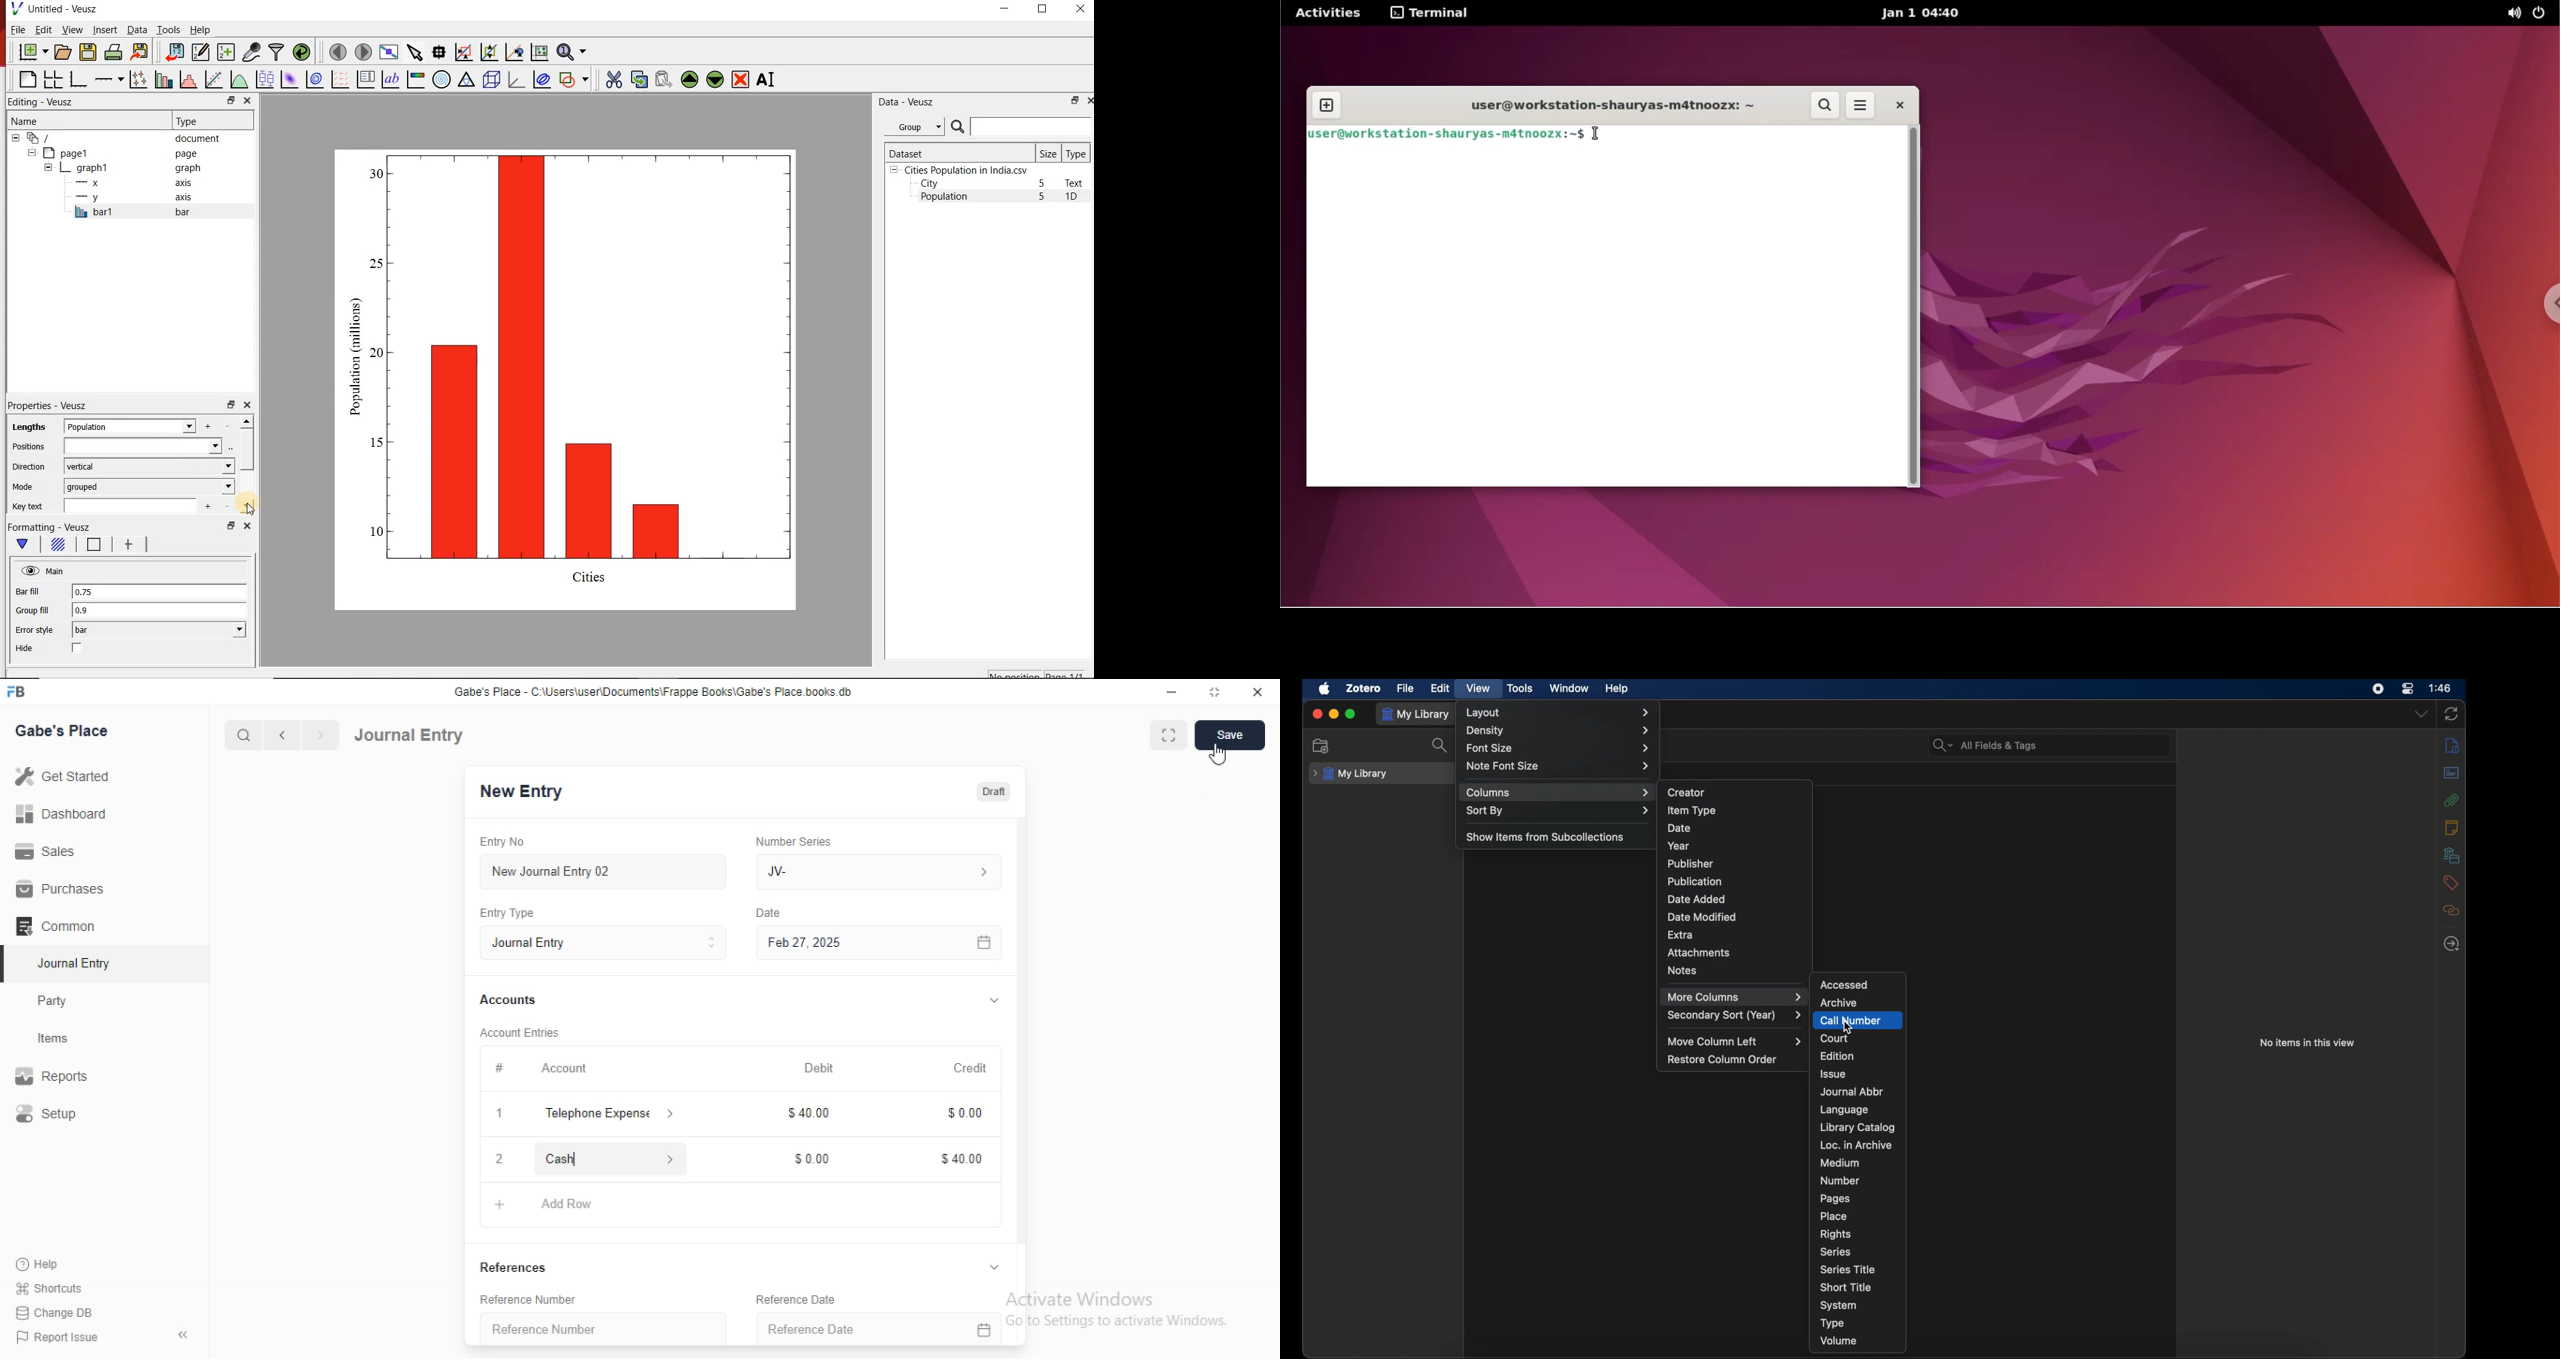 The width and height of the screenshot is (2576, 1372). I want to click on remove the selected widgets, so click(742, 79).